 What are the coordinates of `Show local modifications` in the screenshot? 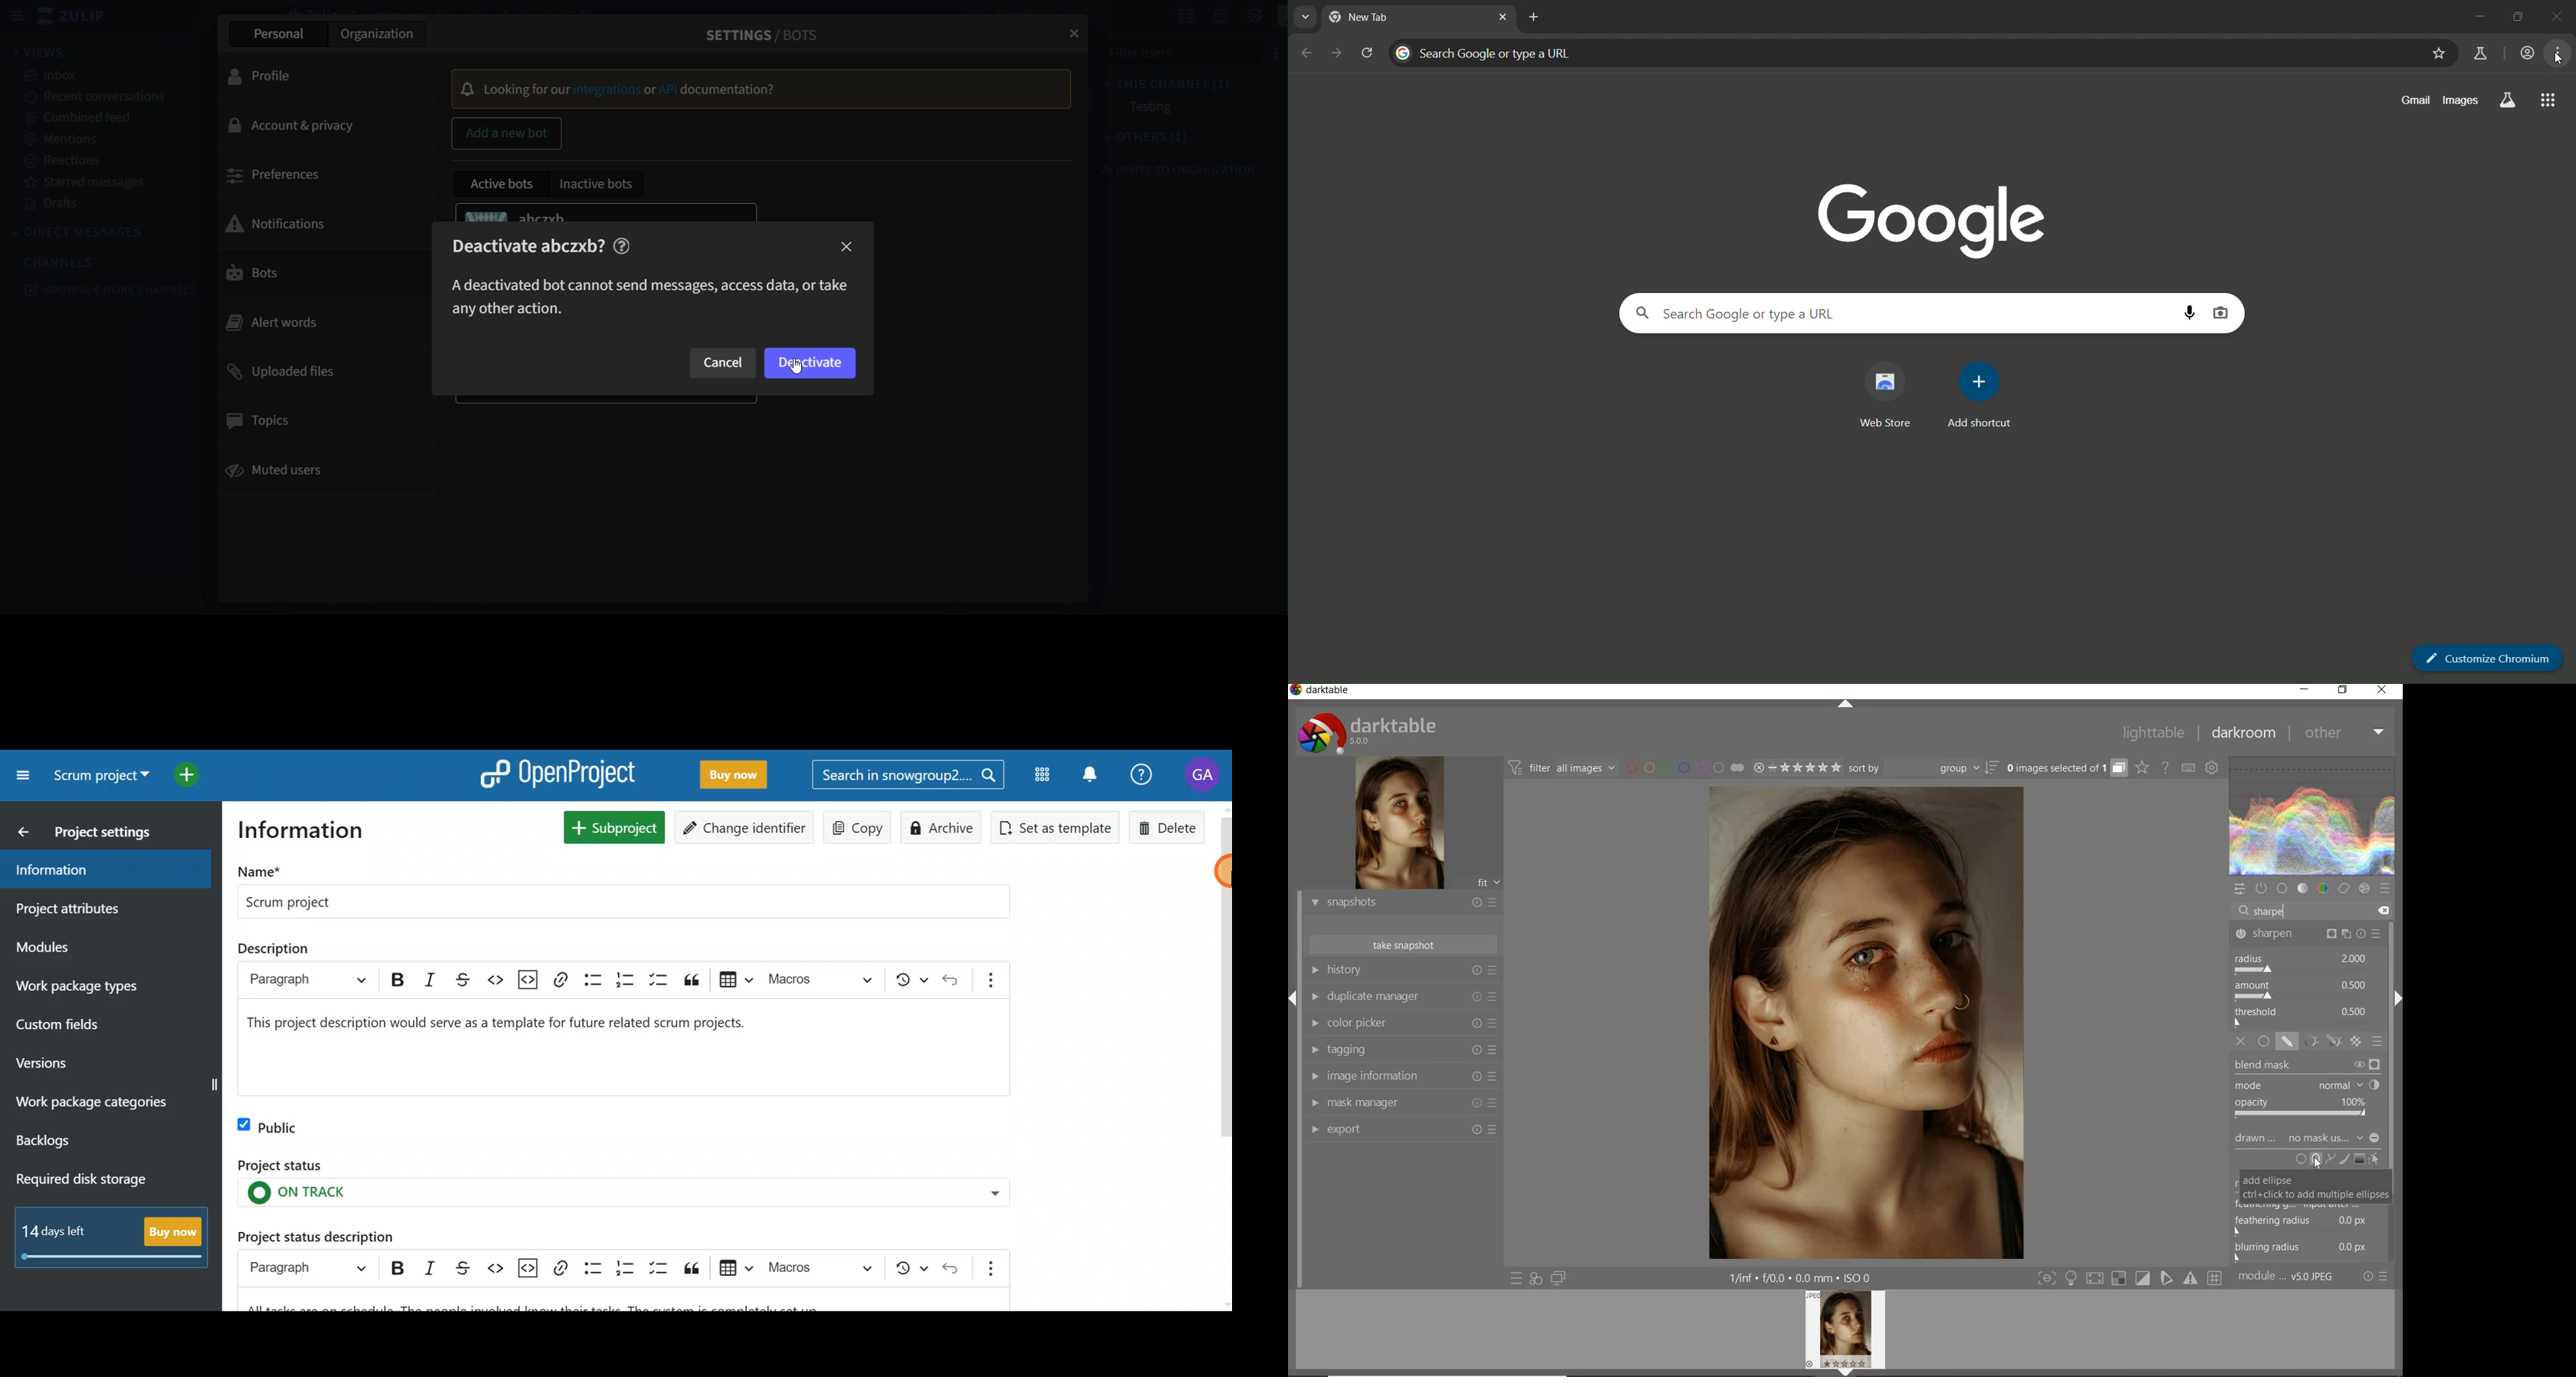 It's located at (905, 1268).